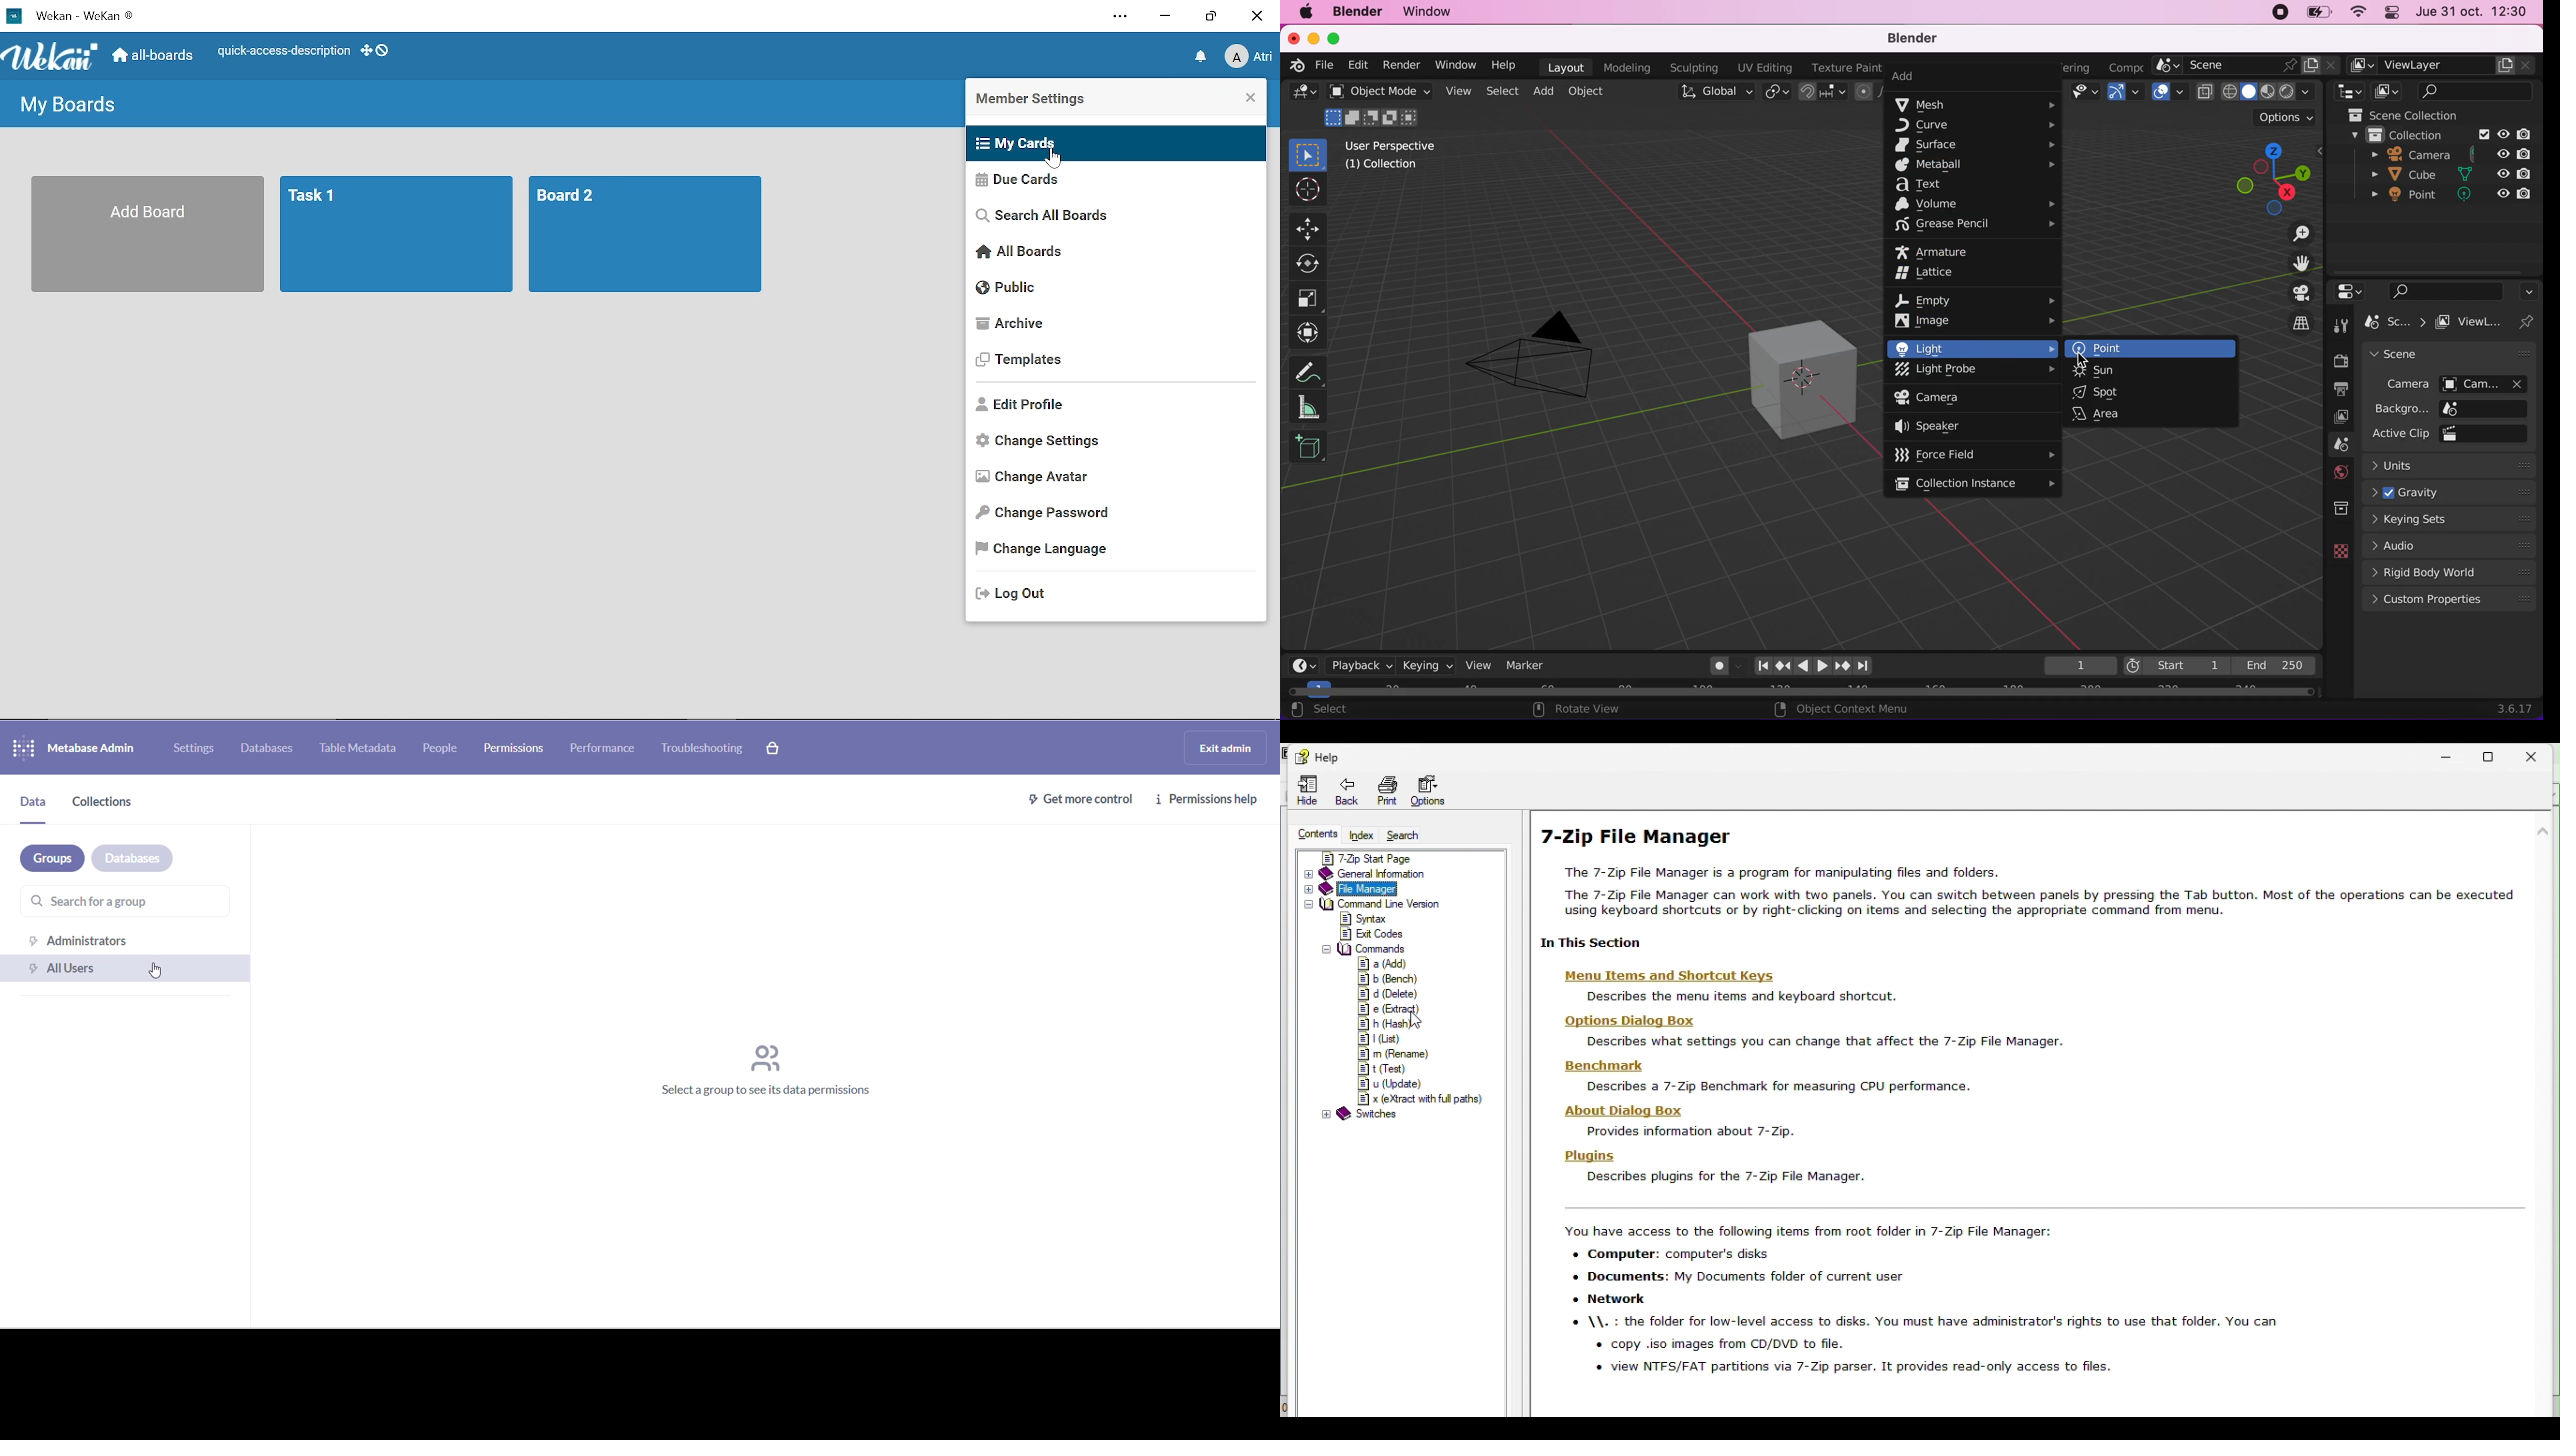 The height and width of the screenshot is (1456, 2576). I want to click on modeling, so click(1628, 67).